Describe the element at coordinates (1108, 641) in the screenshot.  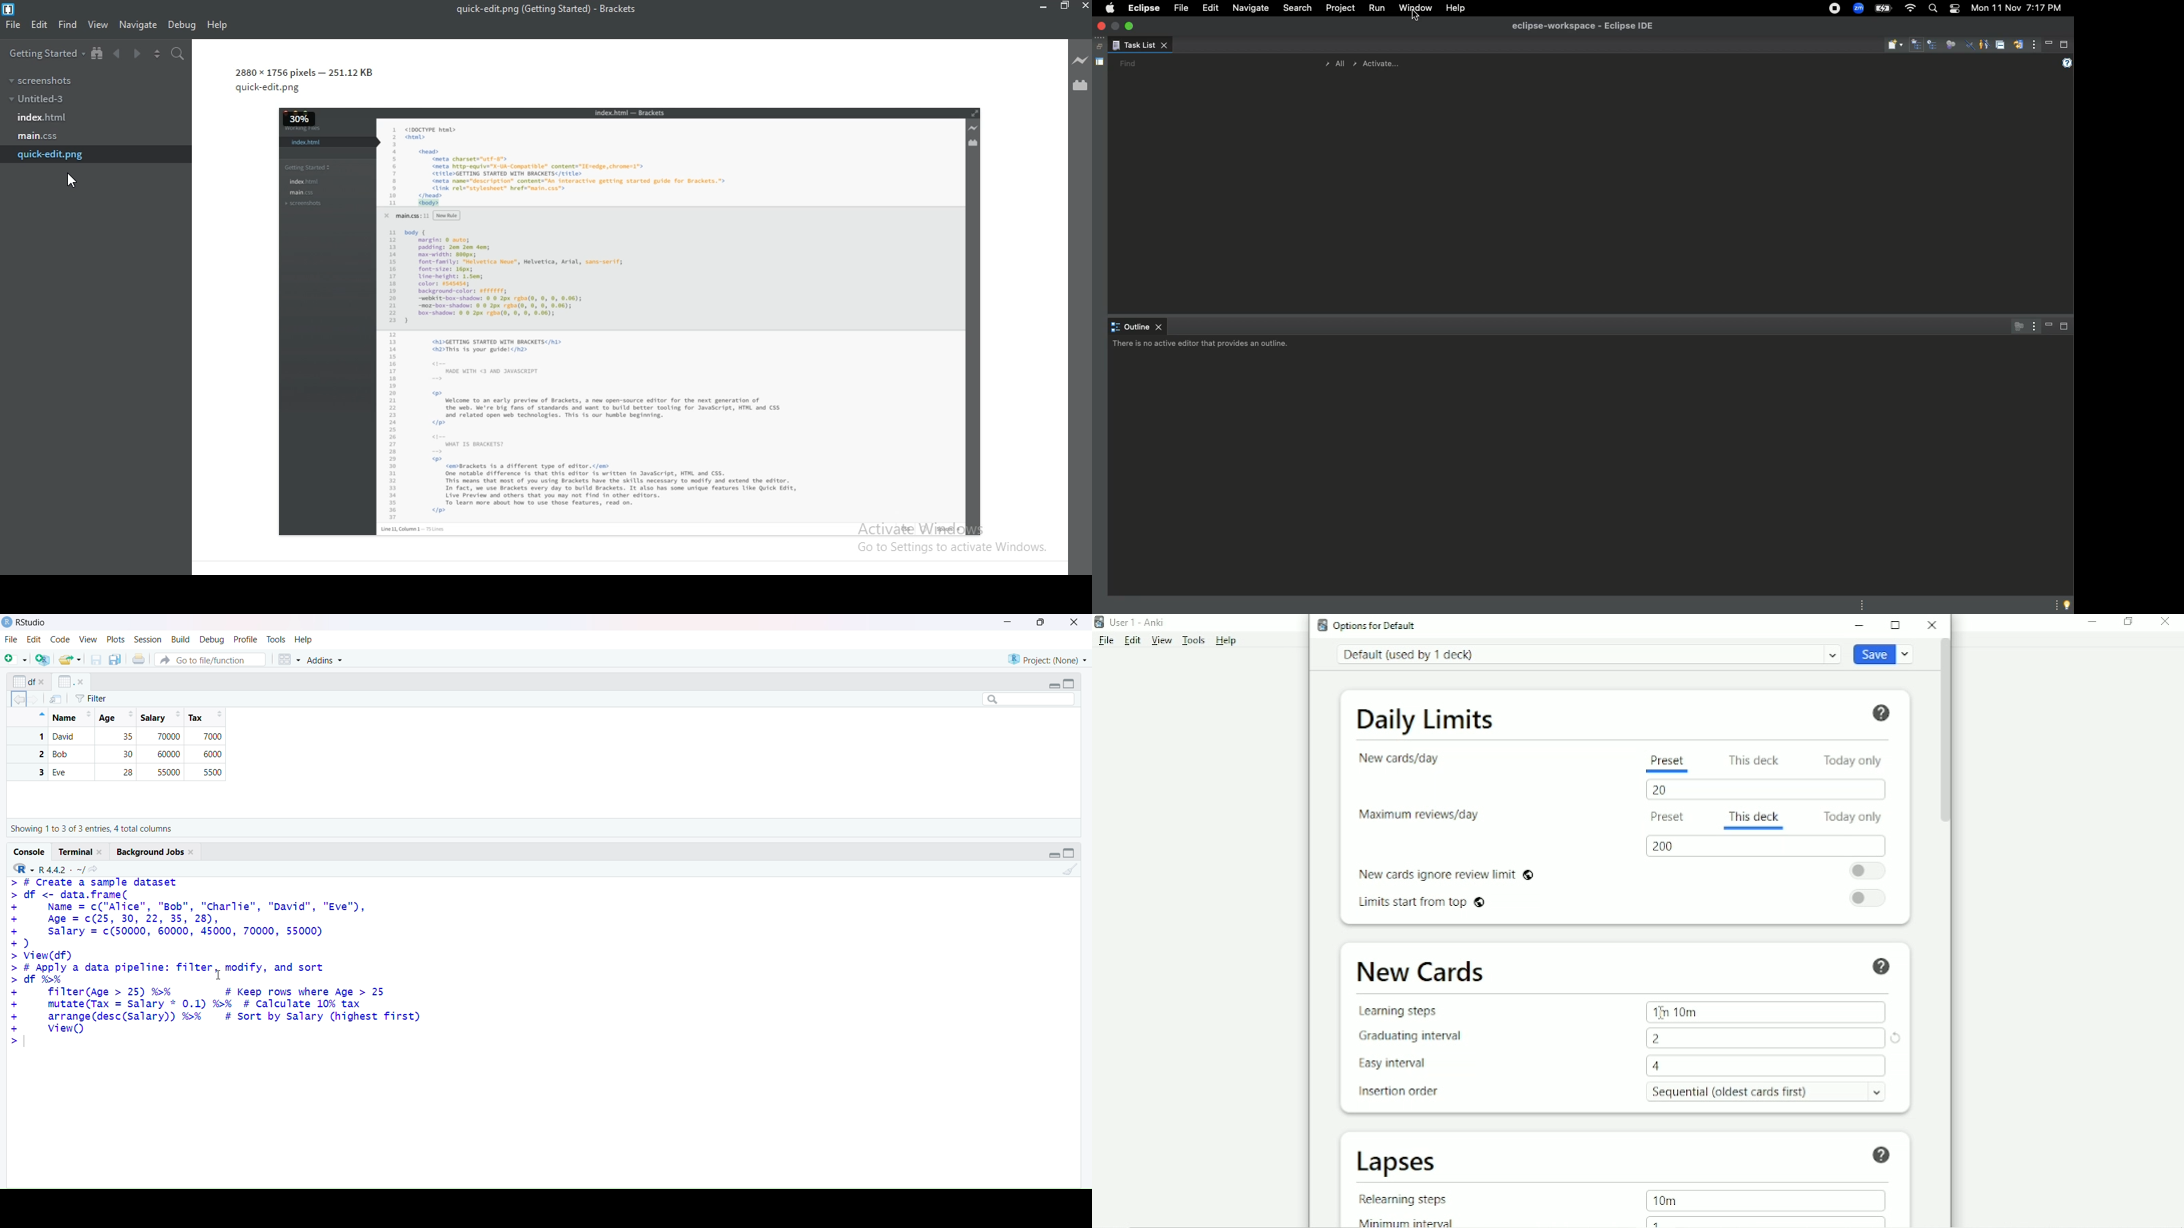
I see `File` at that location.